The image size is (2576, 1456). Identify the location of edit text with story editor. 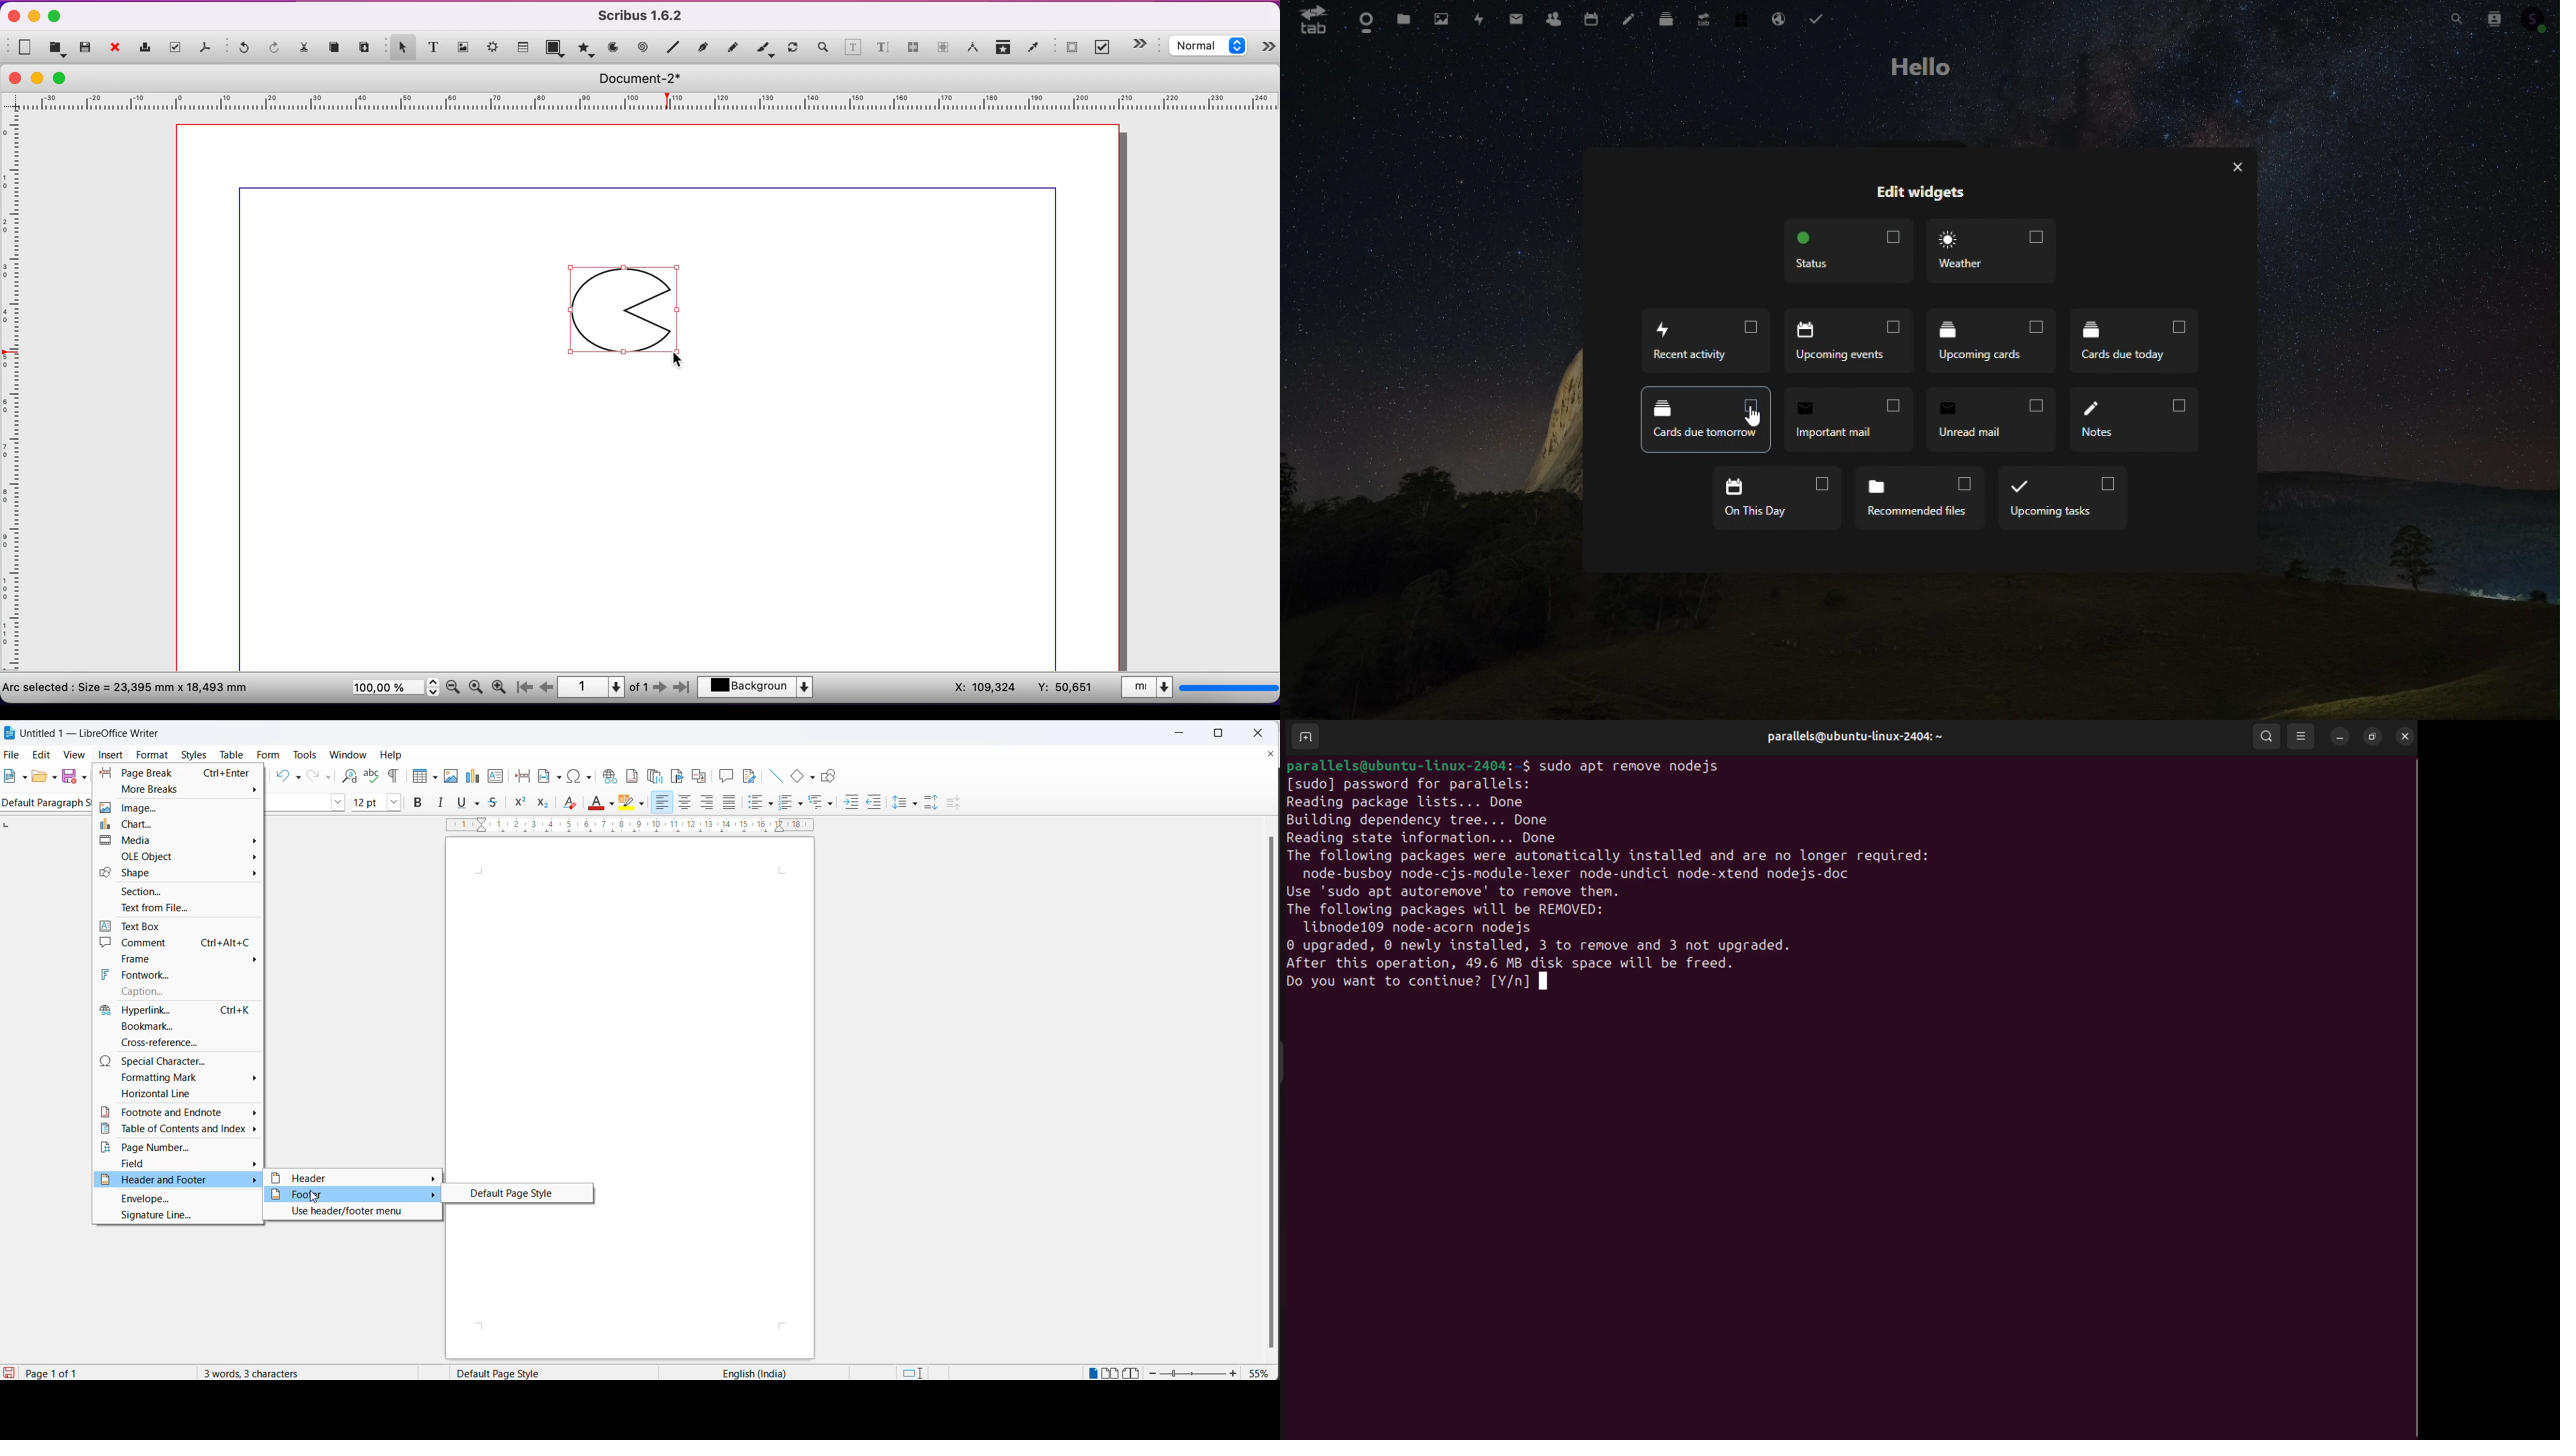
(882, 51).